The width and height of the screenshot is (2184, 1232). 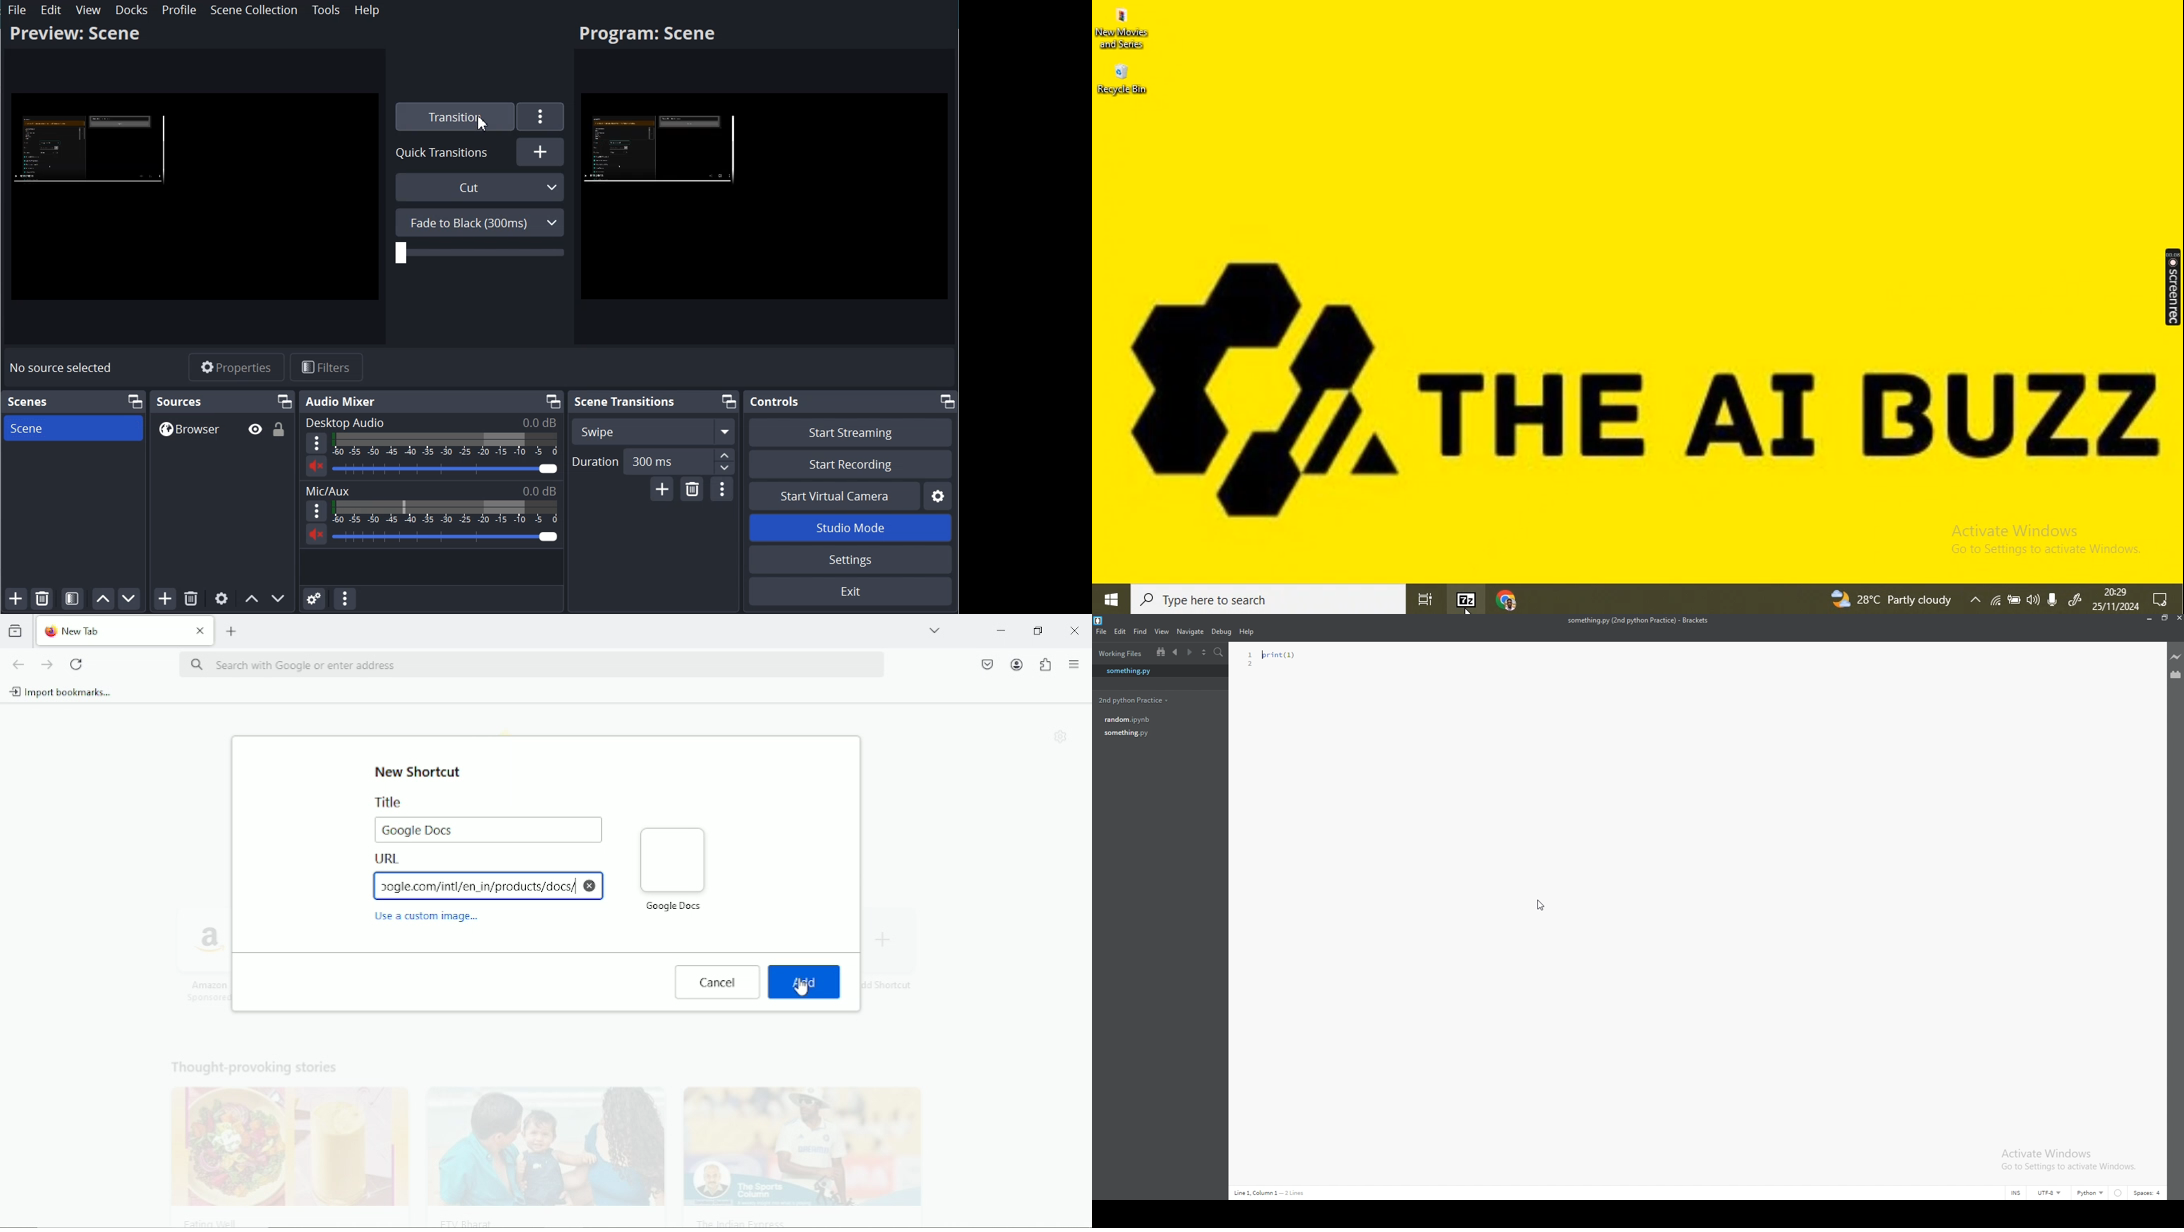 I want to click on Studio Mode, so click(x=850, y=527).